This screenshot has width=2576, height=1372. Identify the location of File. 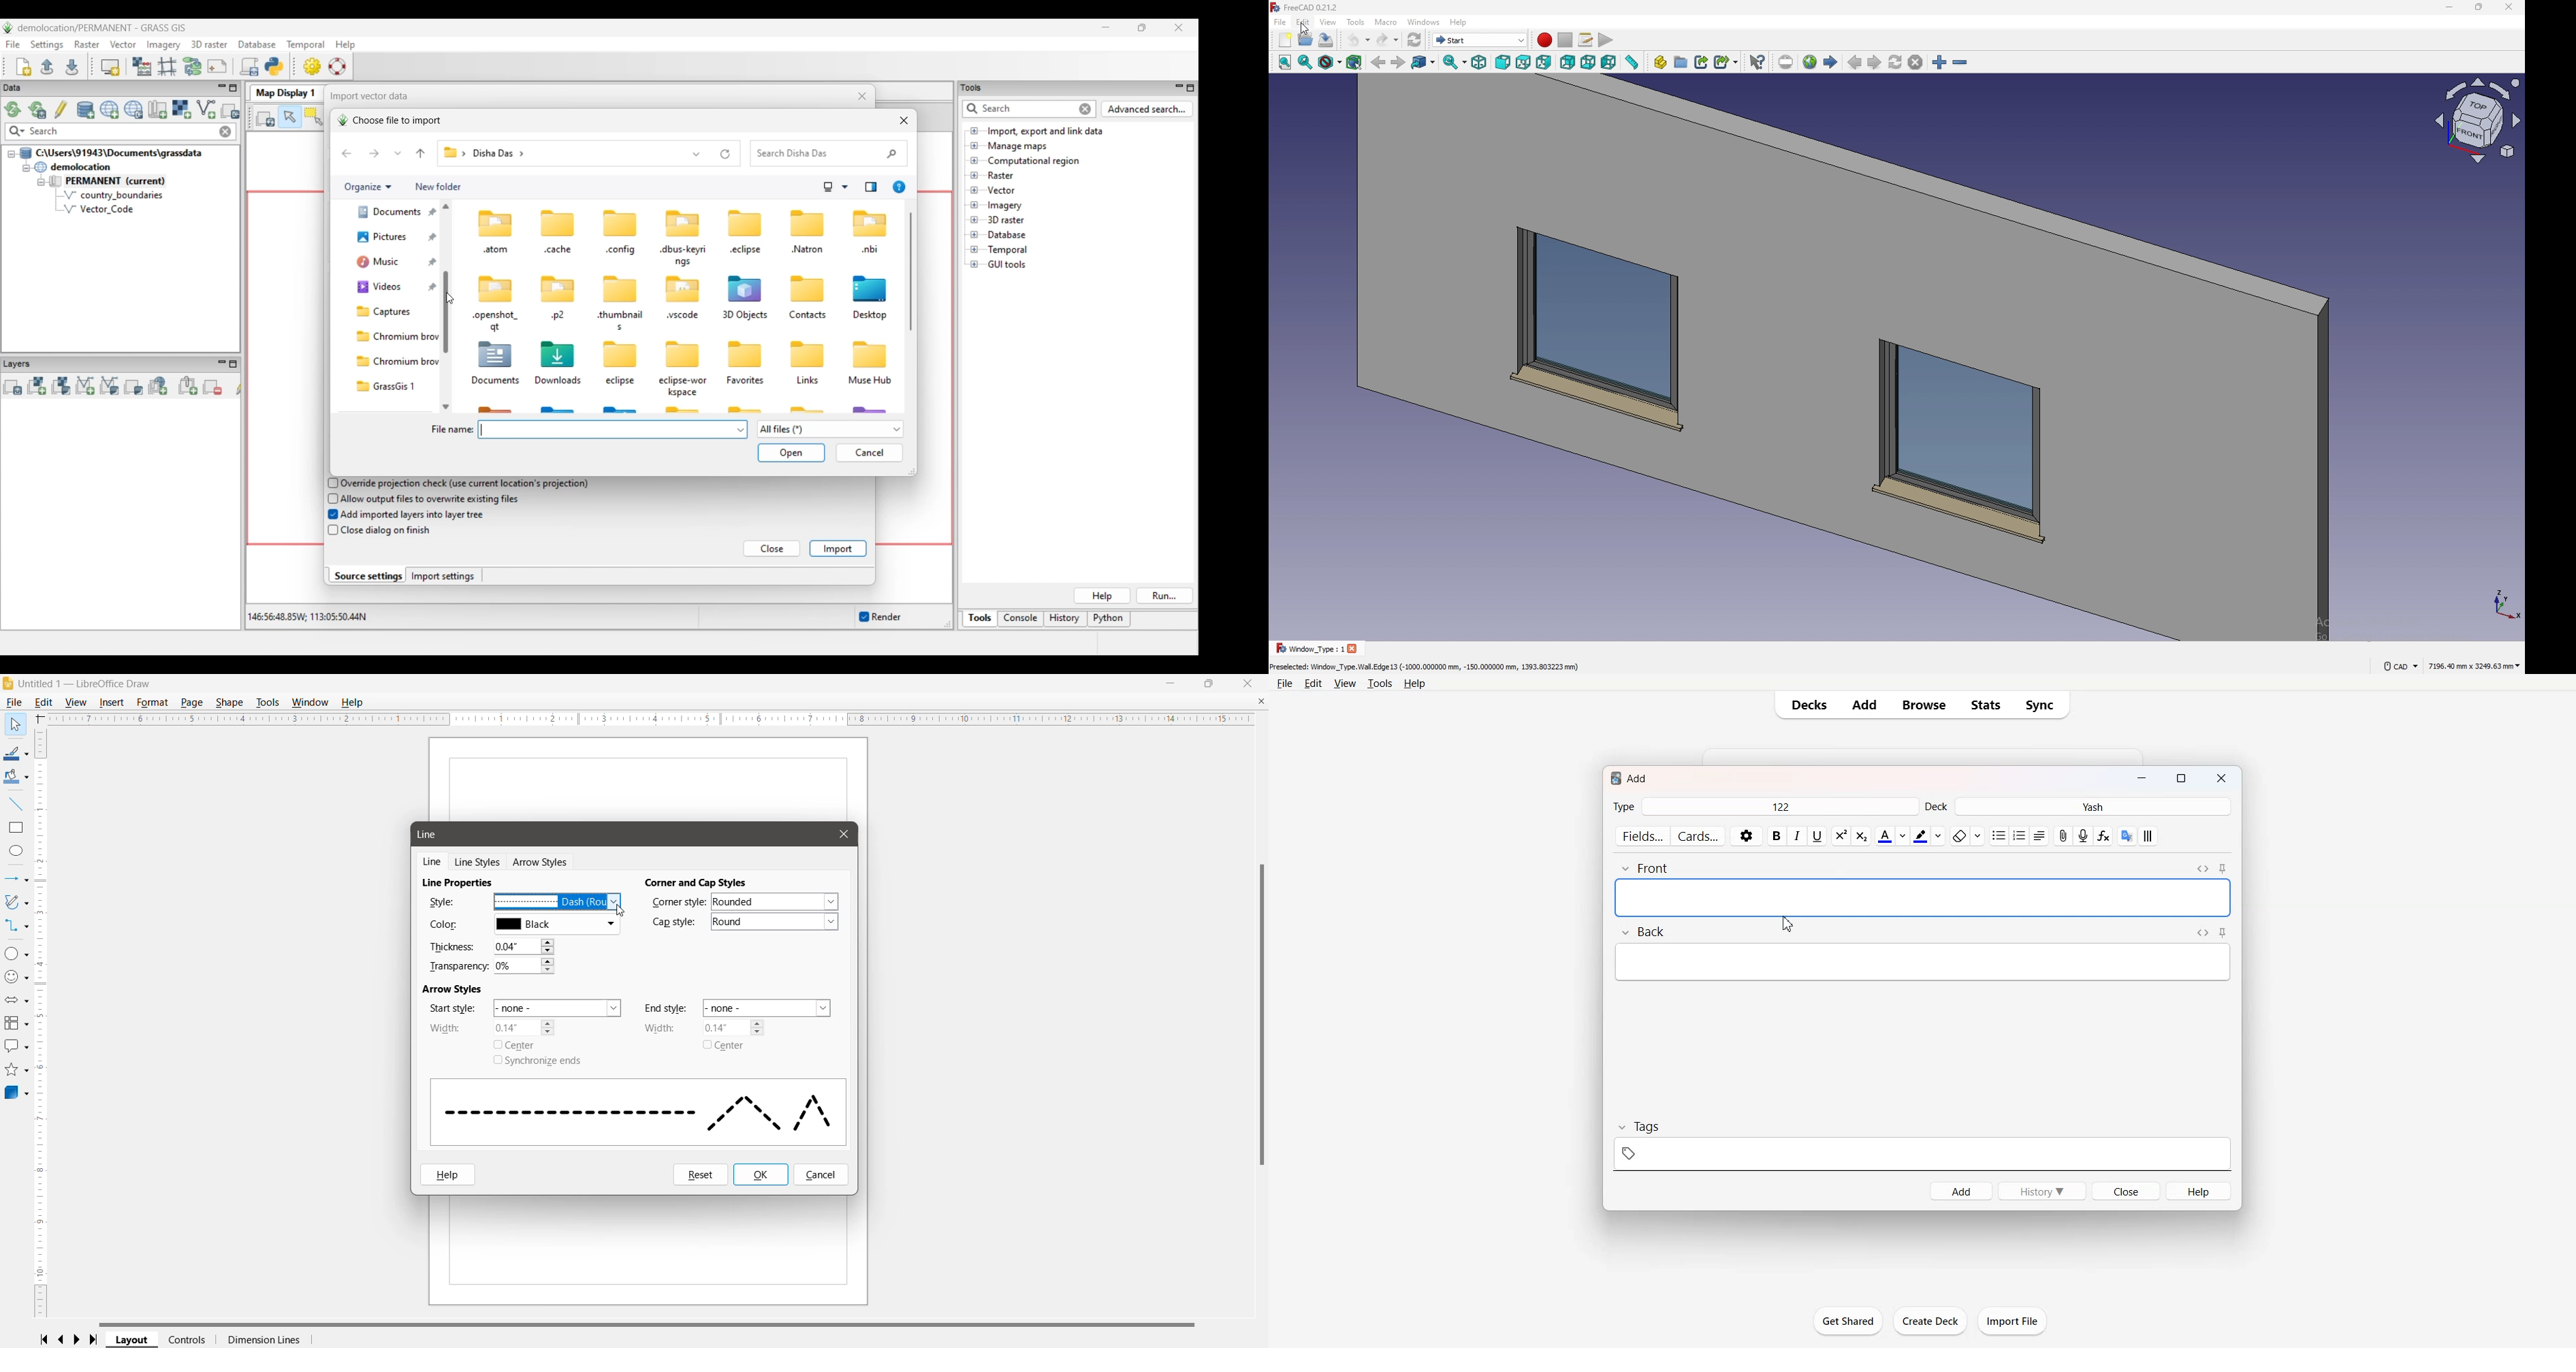
(13, 703).